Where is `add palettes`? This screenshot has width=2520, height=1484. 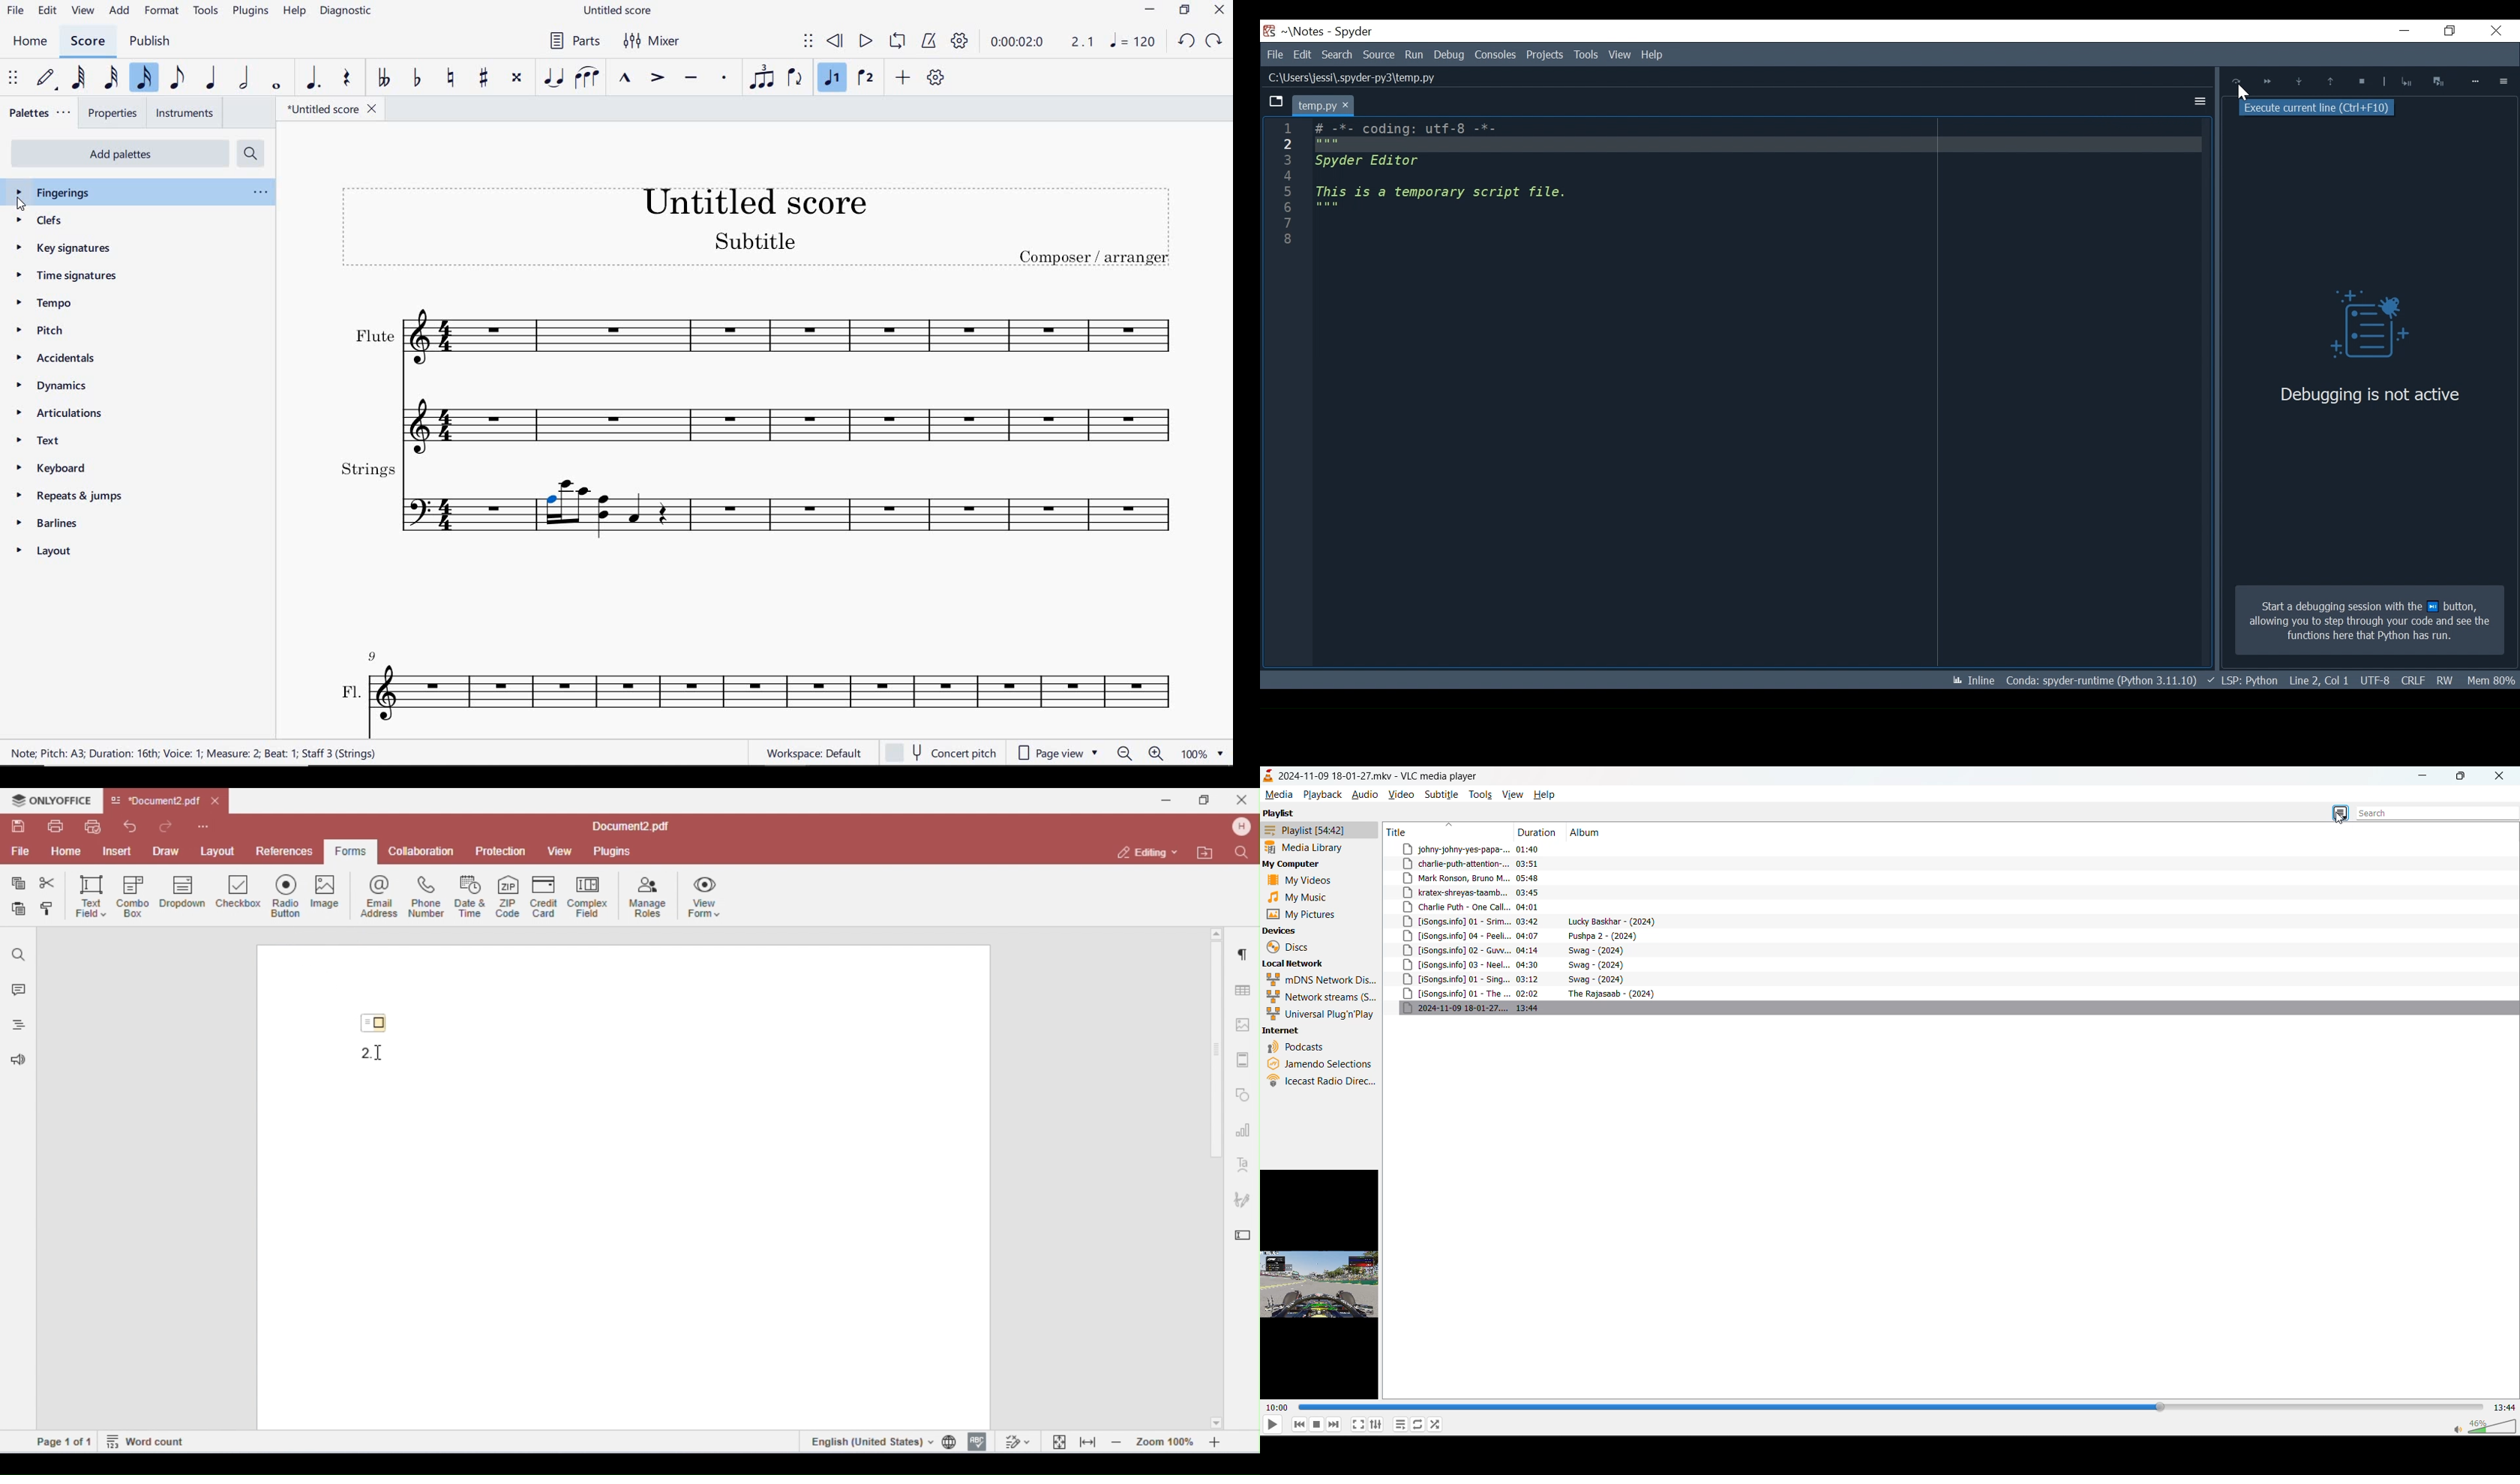 add palettes is located at coordinates (117, 153).